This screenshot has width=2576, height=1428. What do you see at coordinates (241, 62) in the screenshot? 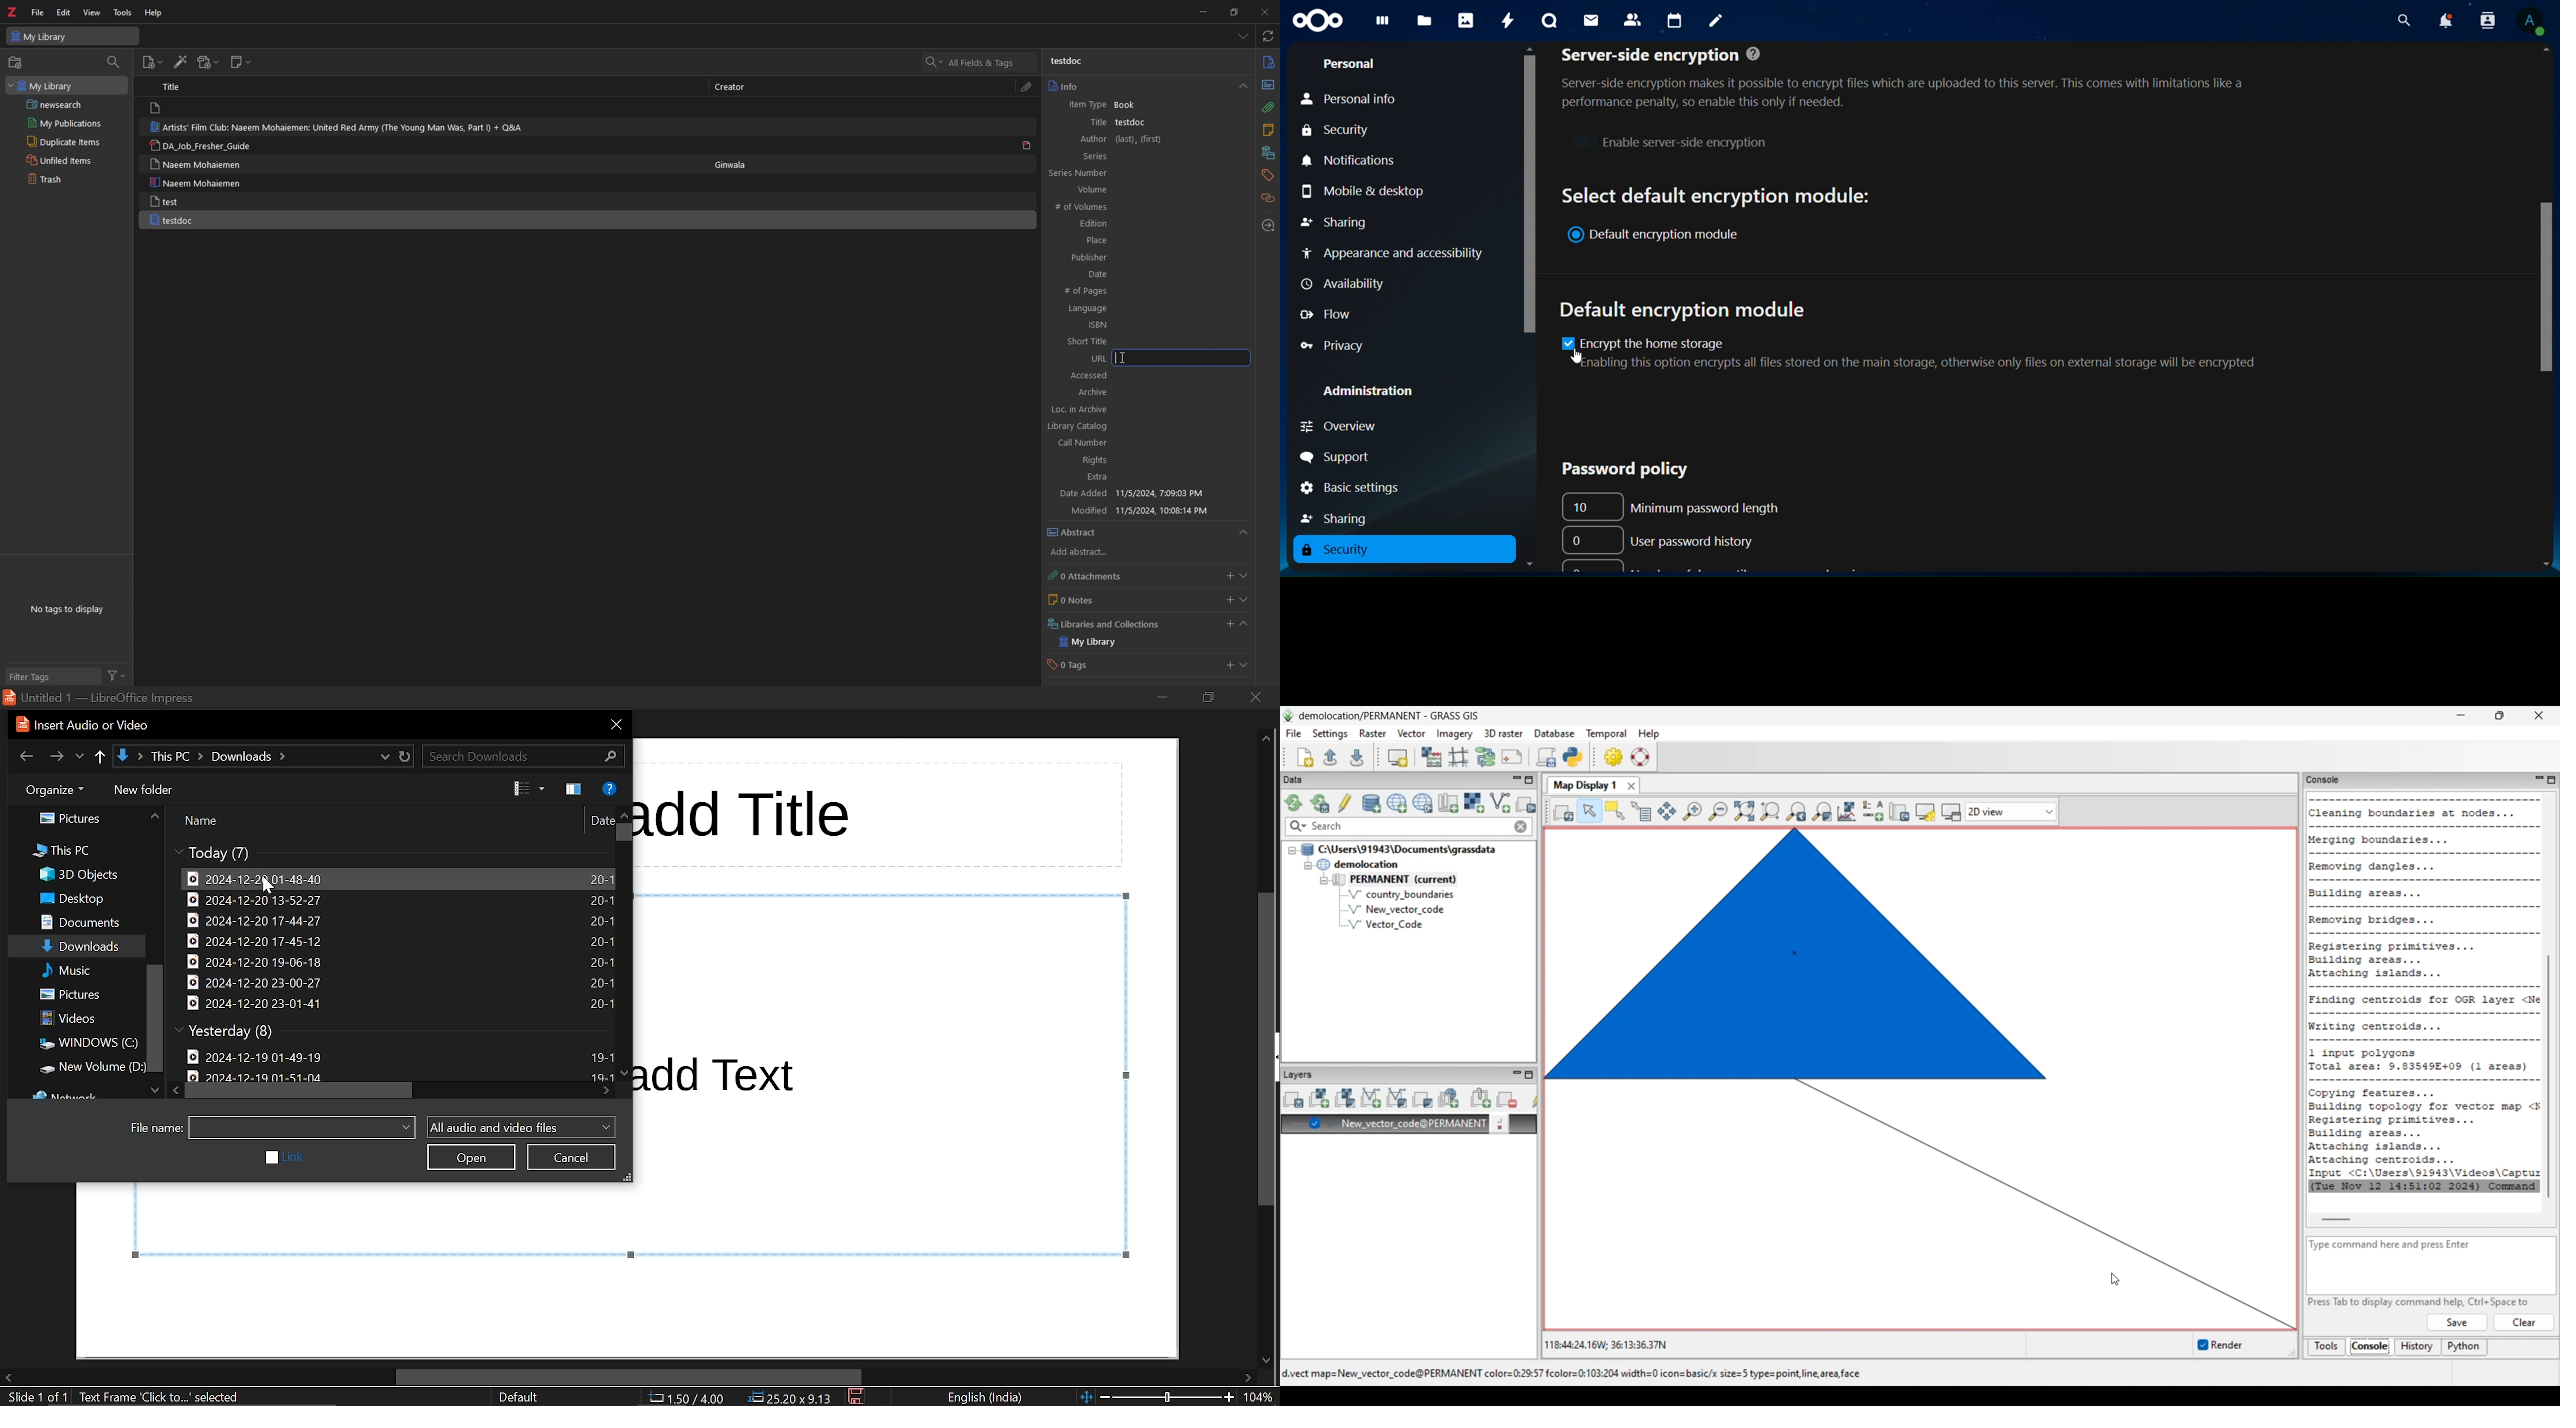
I see `new note` at bounding box center [241, 62].